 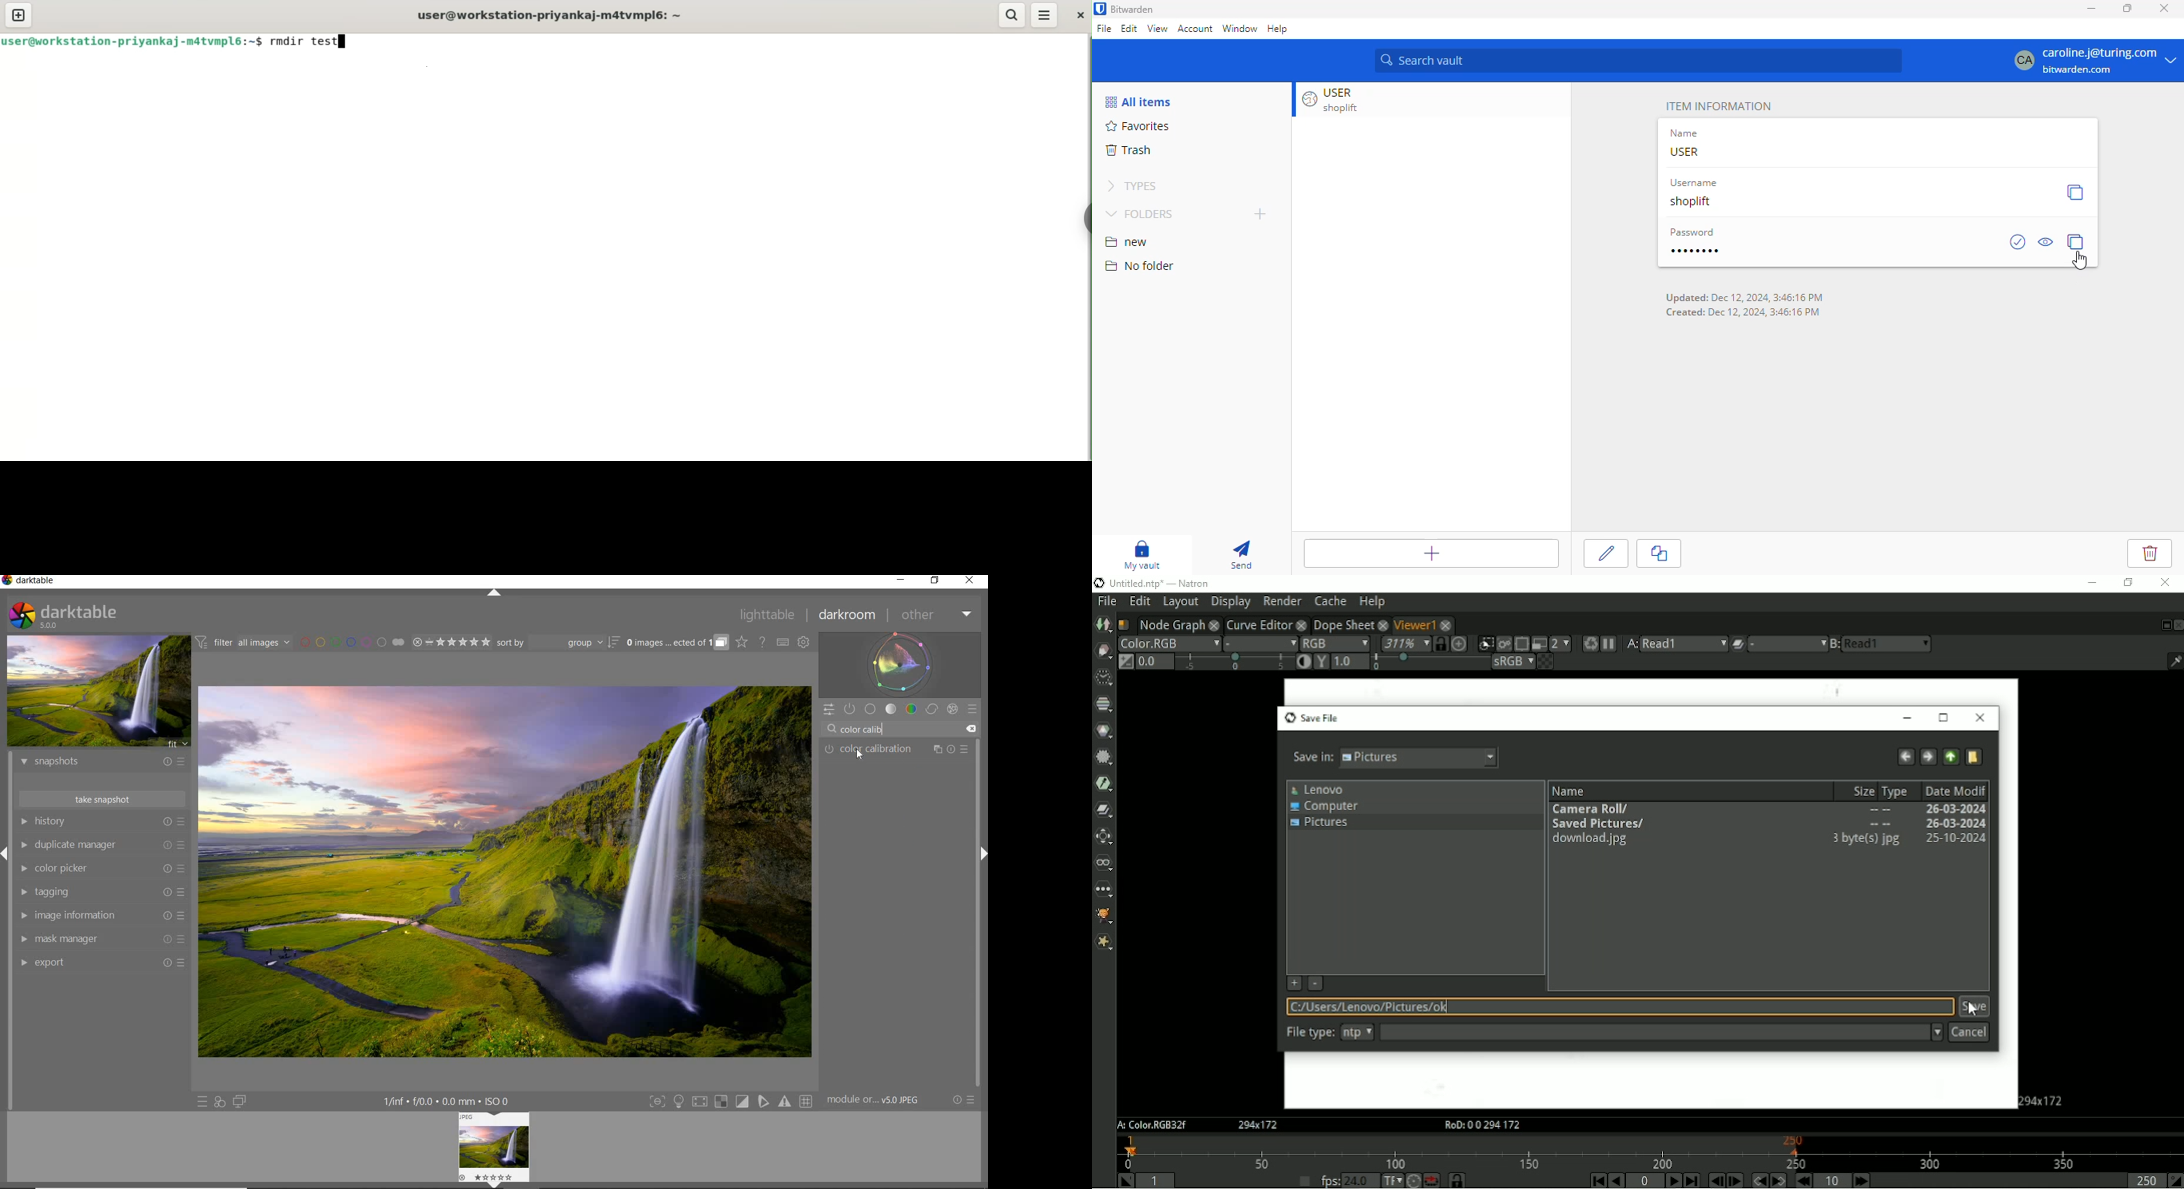 What do you see at coordinates (103, 940) in the screenshot?
I see `mask manager` at bounding box center [103, 940].